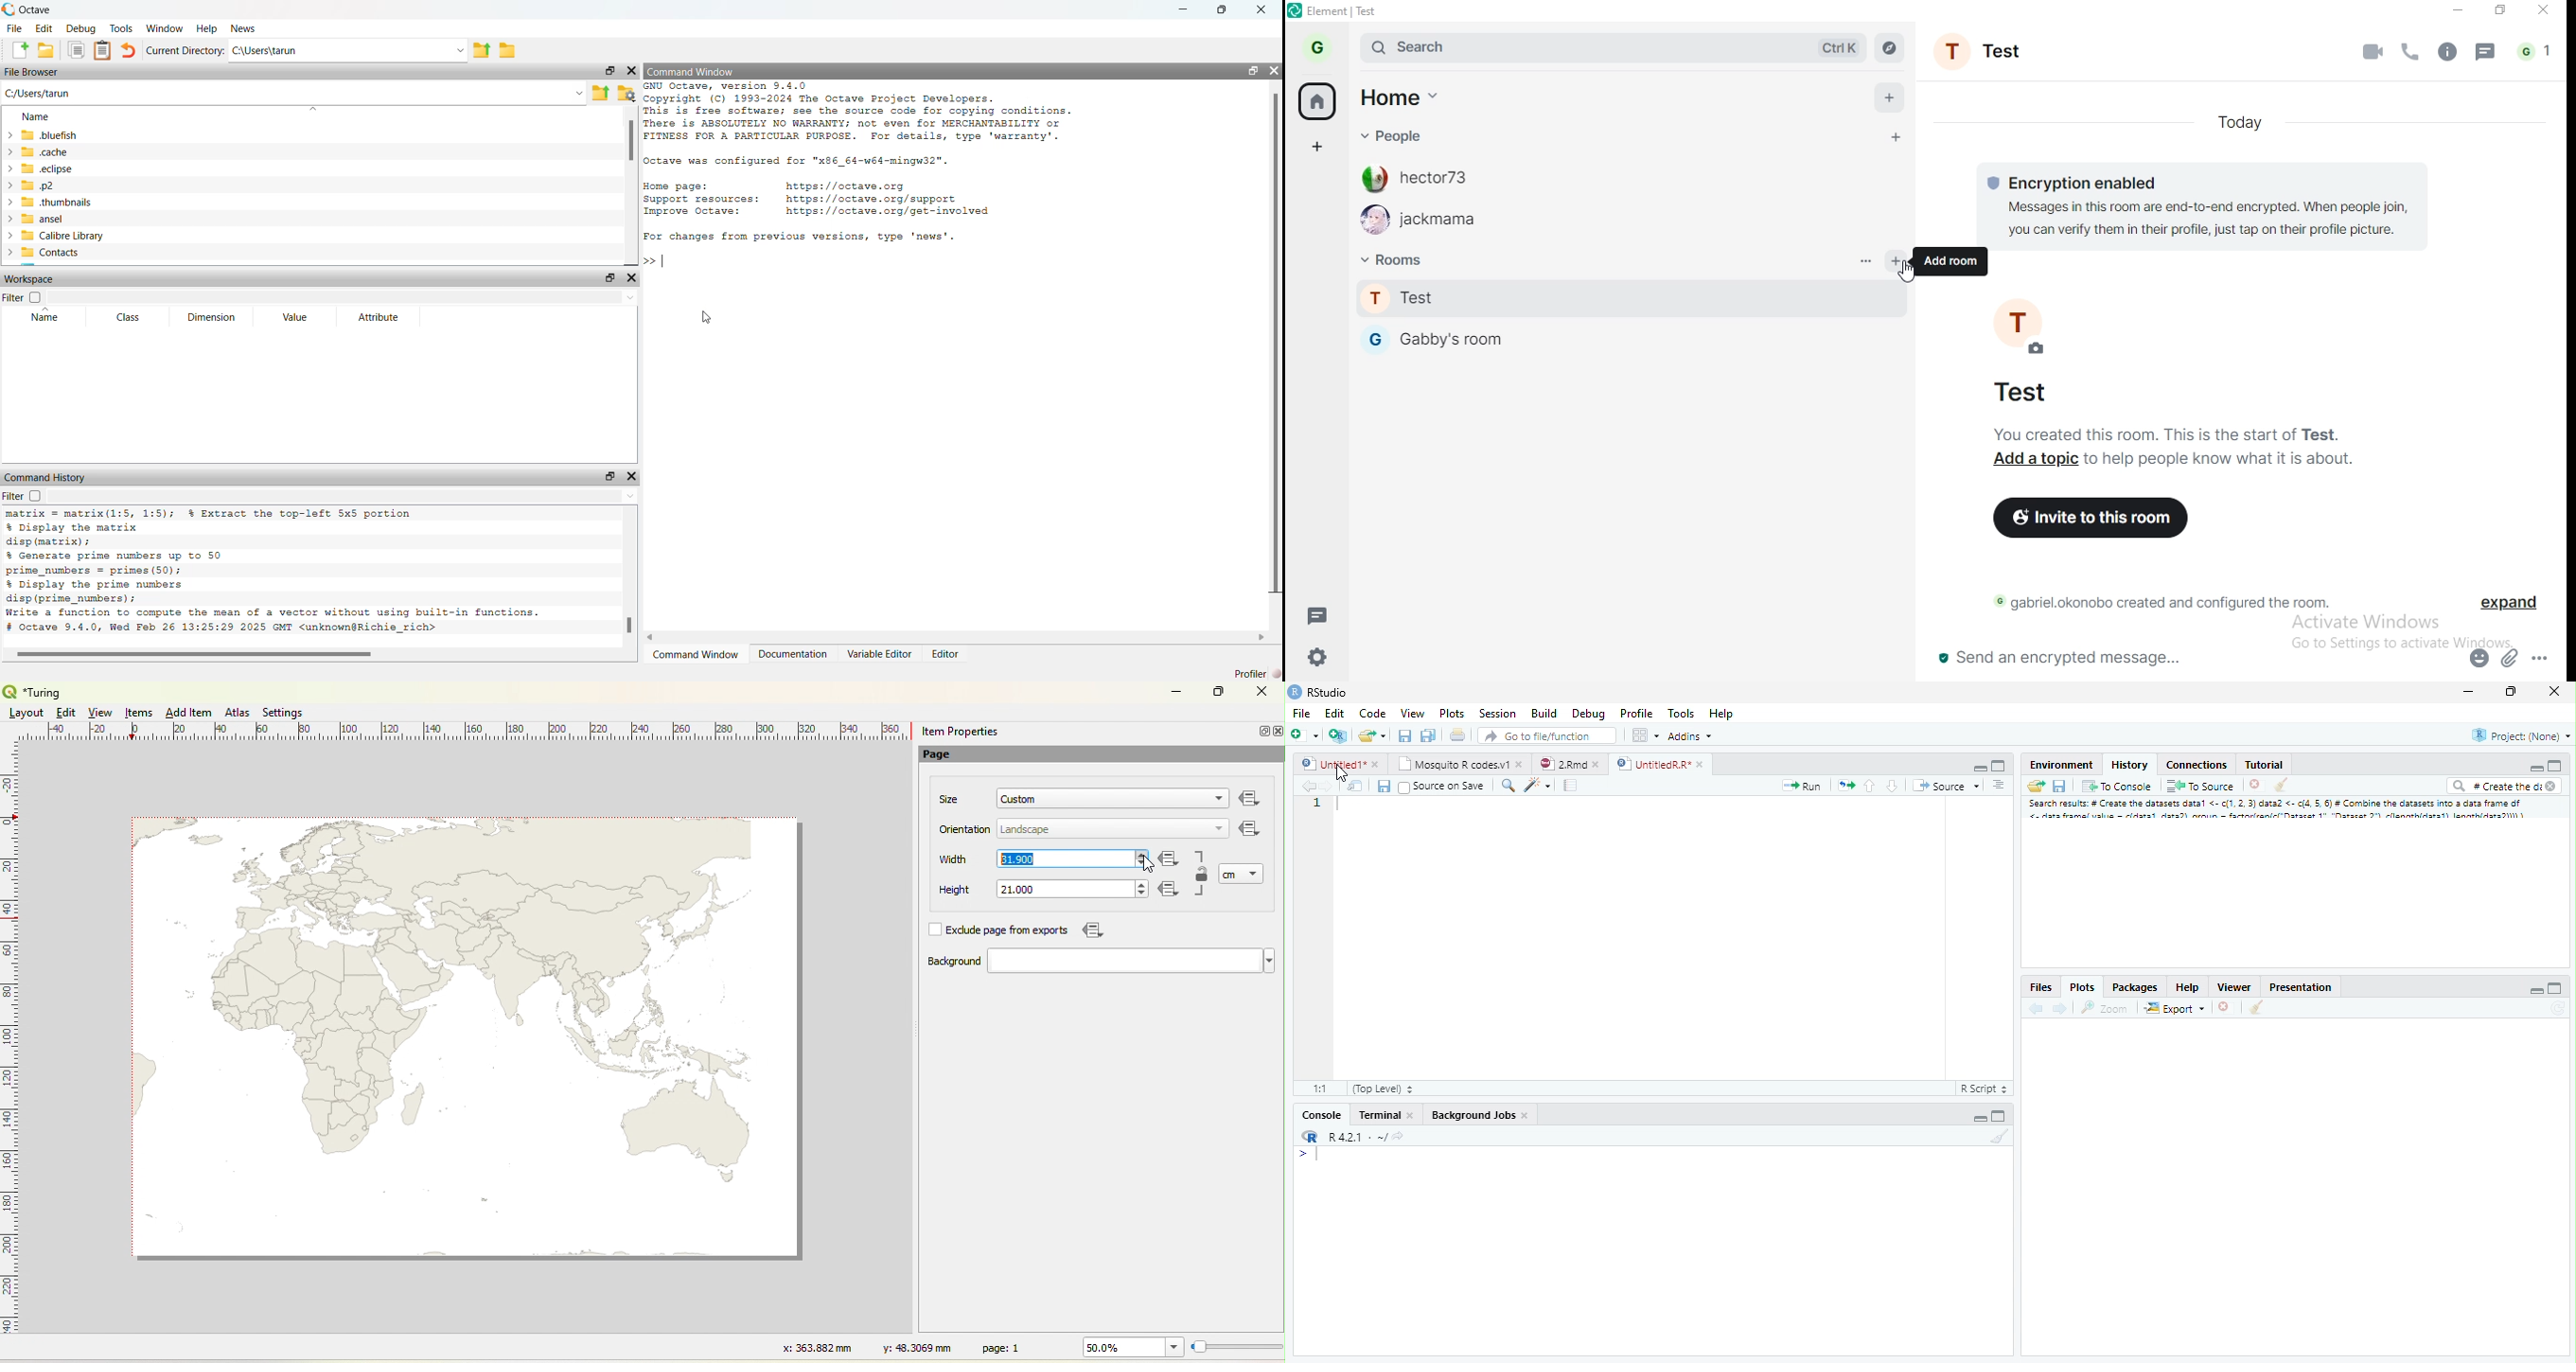  Describe the element at coordinates (2486, 52) in the screenshot. I see `message` at that location.